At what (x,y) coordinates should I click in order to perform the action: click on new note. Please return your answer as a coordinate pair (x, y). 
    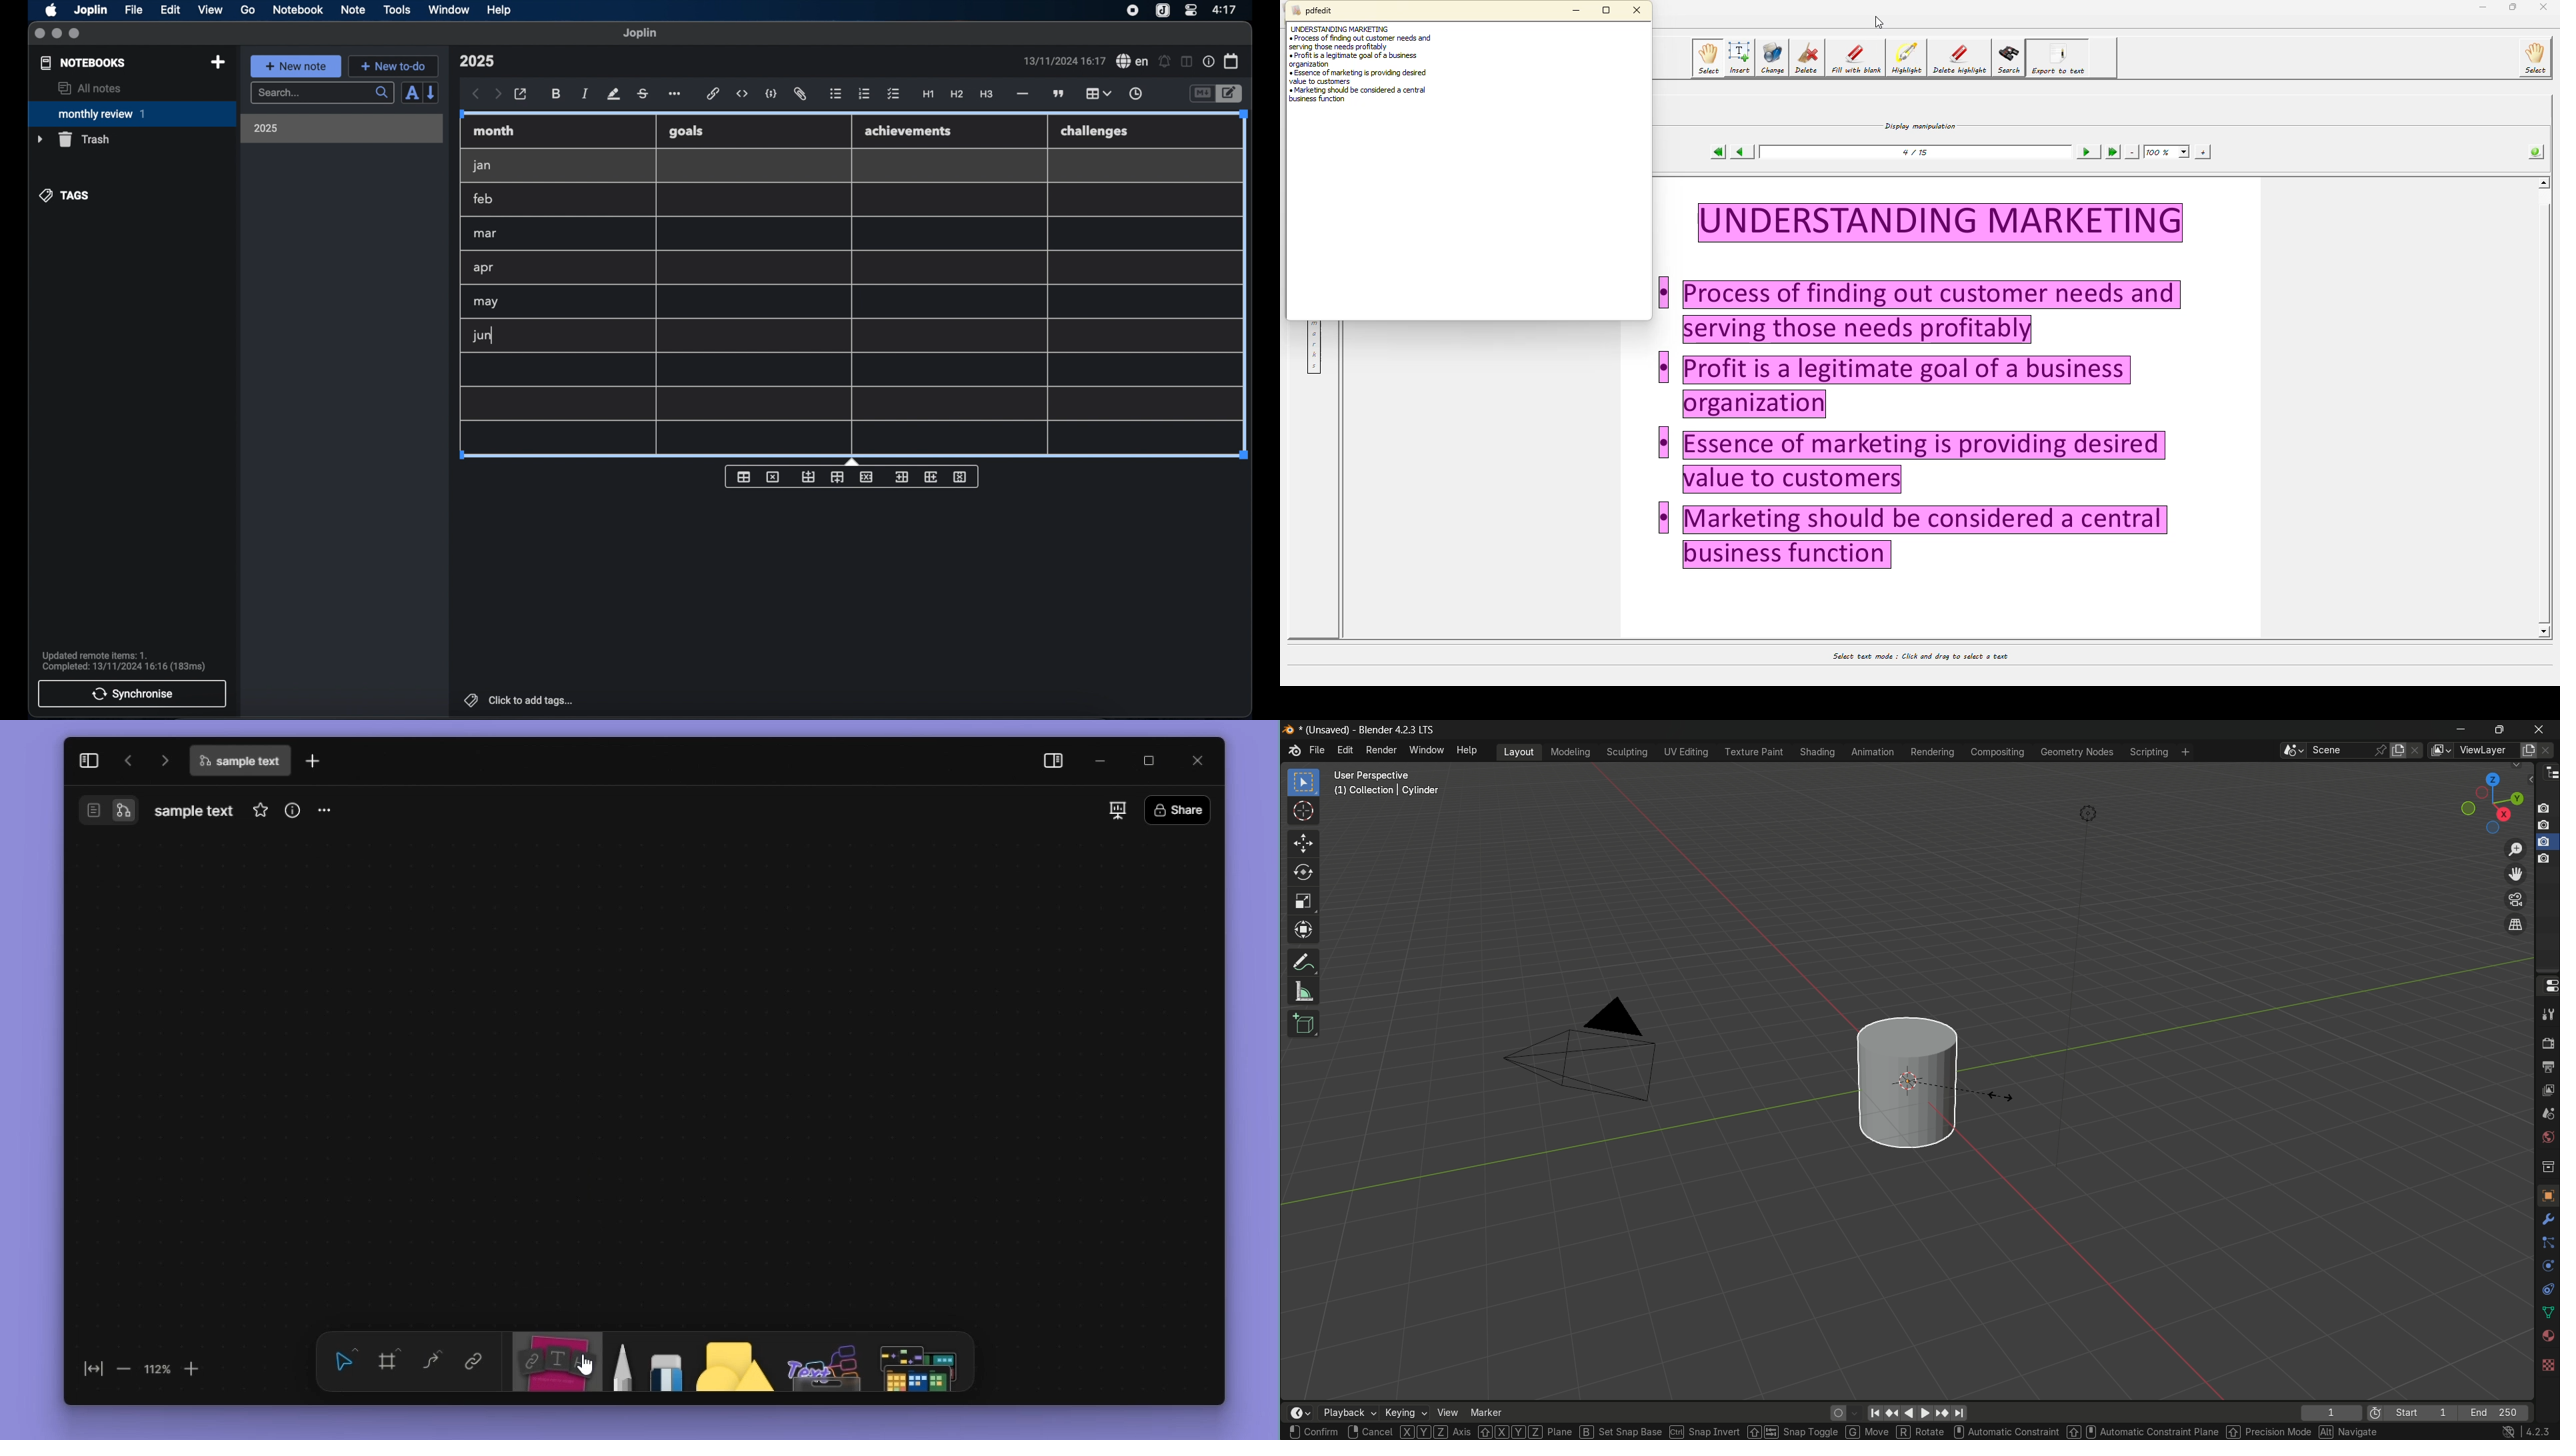
    Looking at the image, I should click on (295, 66).